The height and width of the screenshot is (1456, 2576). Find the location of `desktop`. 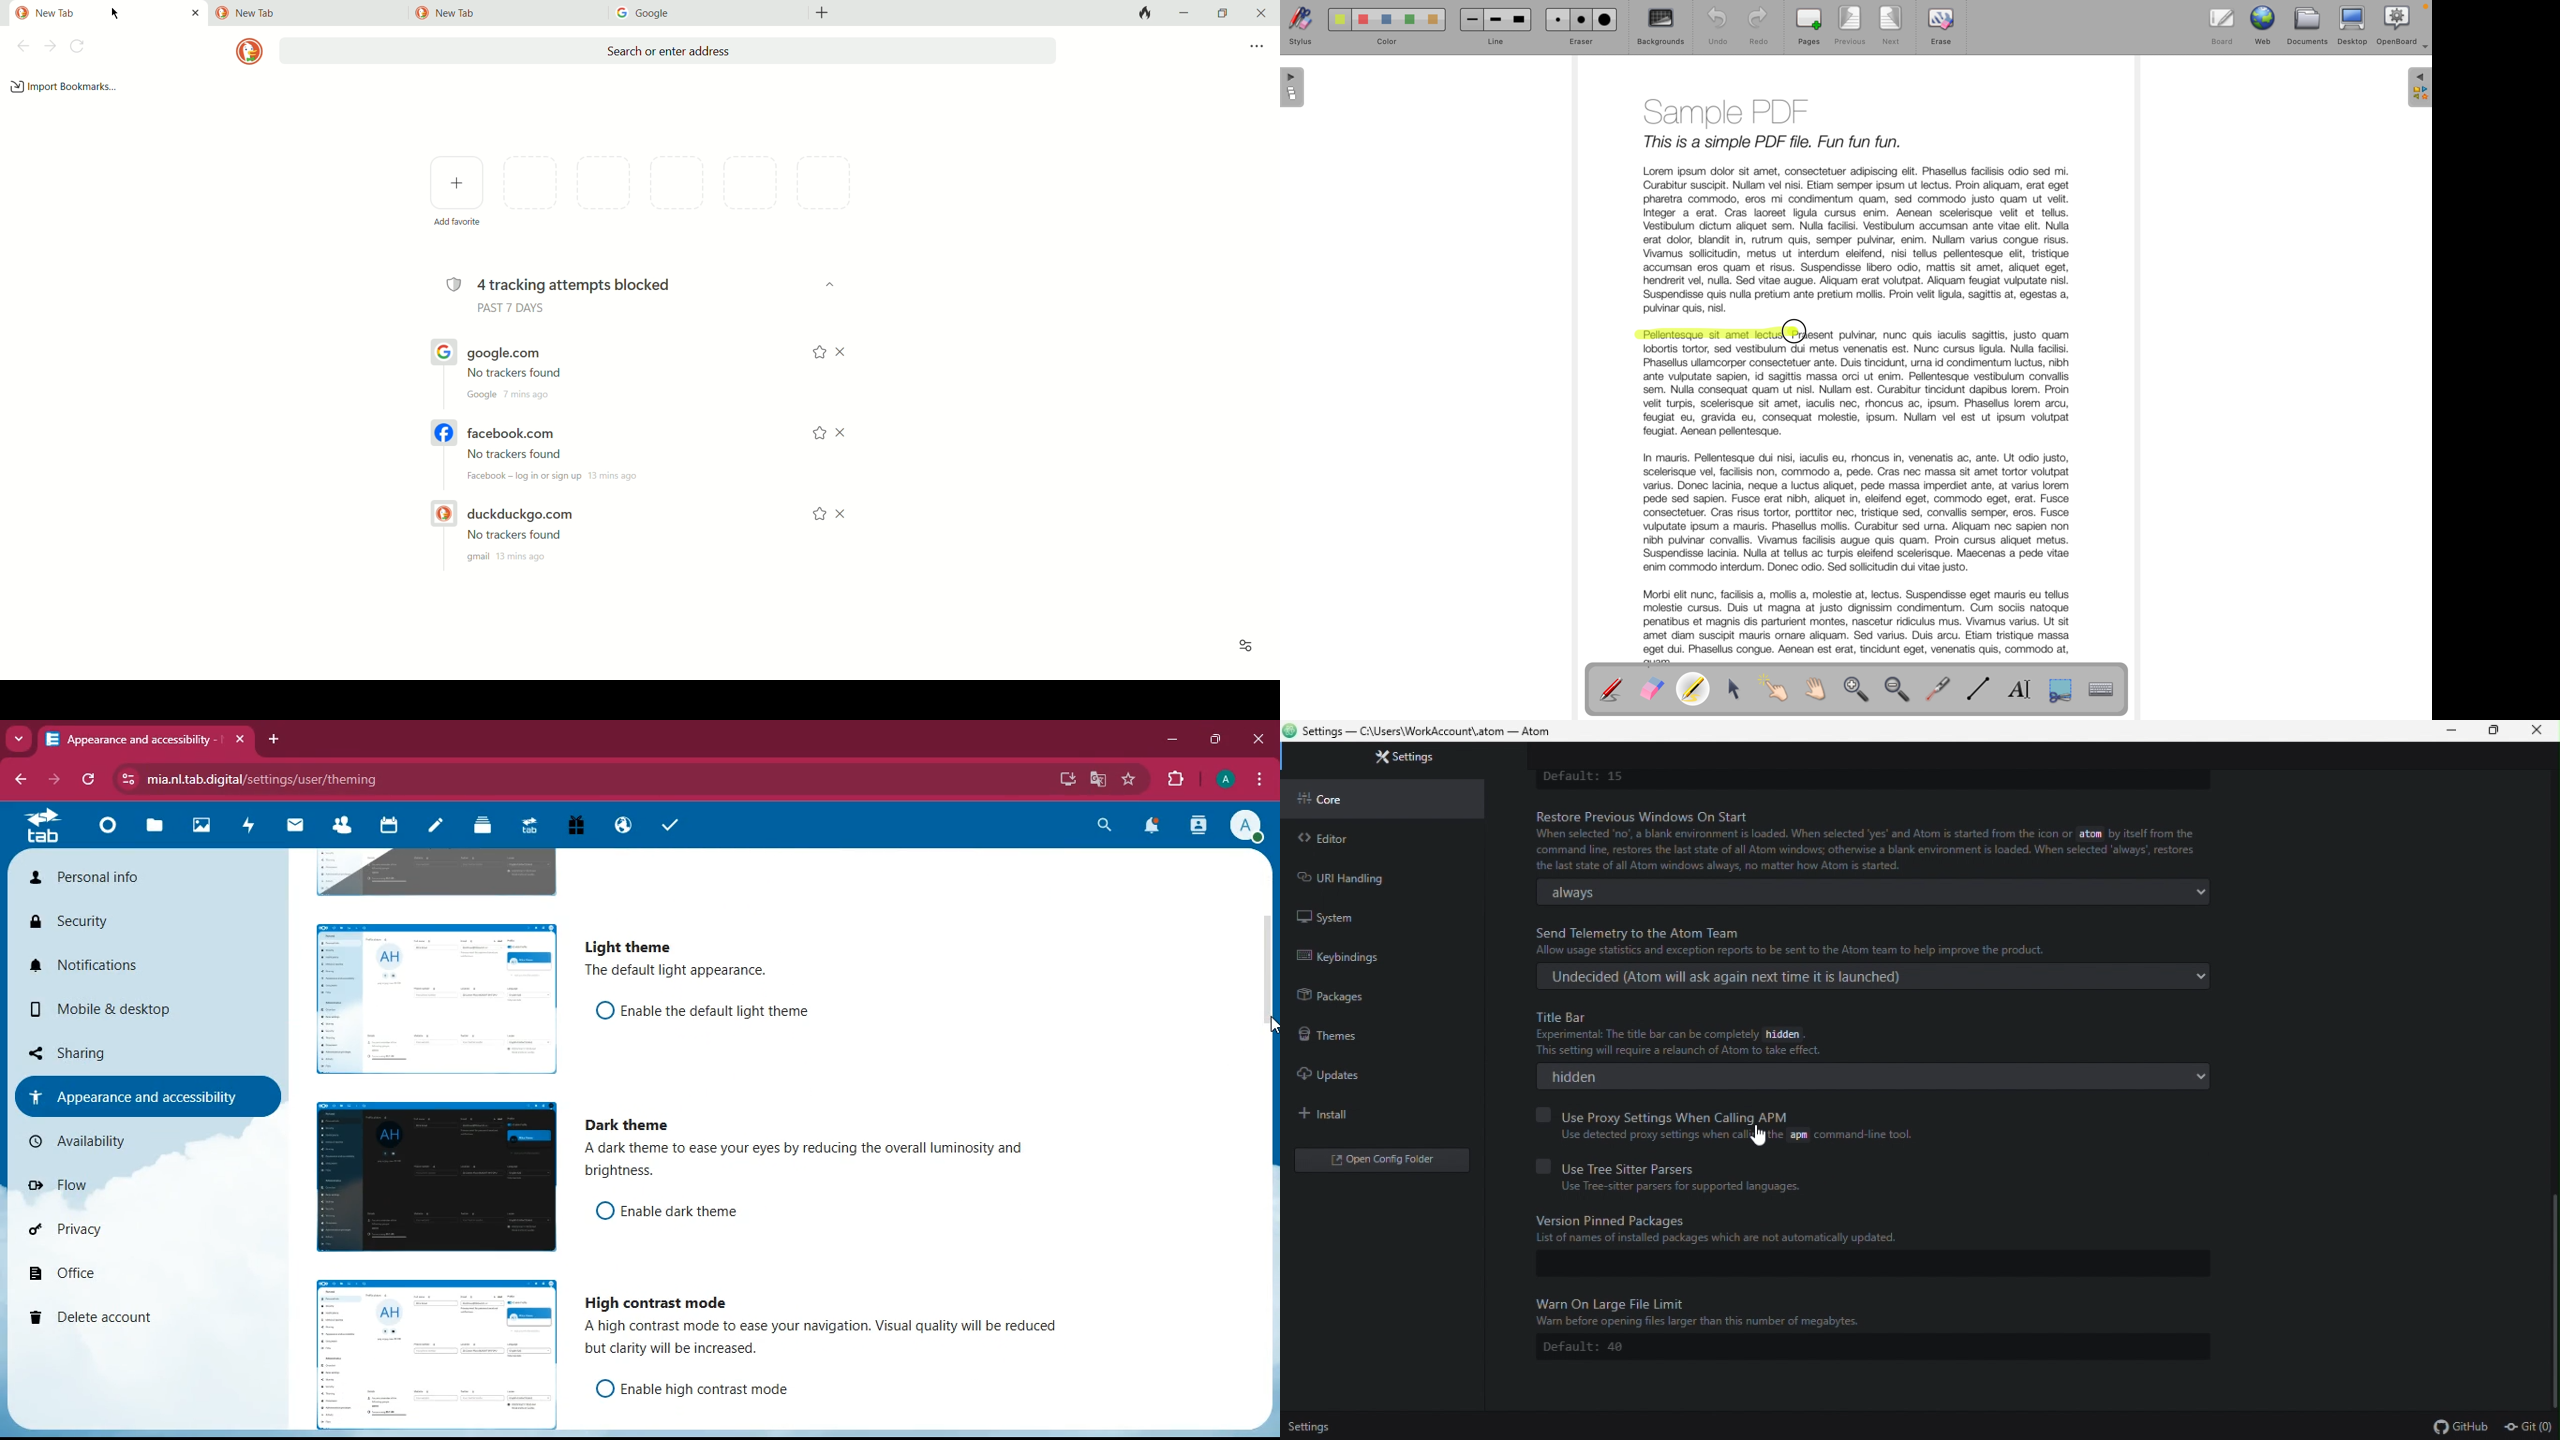

desktop is located at coordinates (1068, 778).